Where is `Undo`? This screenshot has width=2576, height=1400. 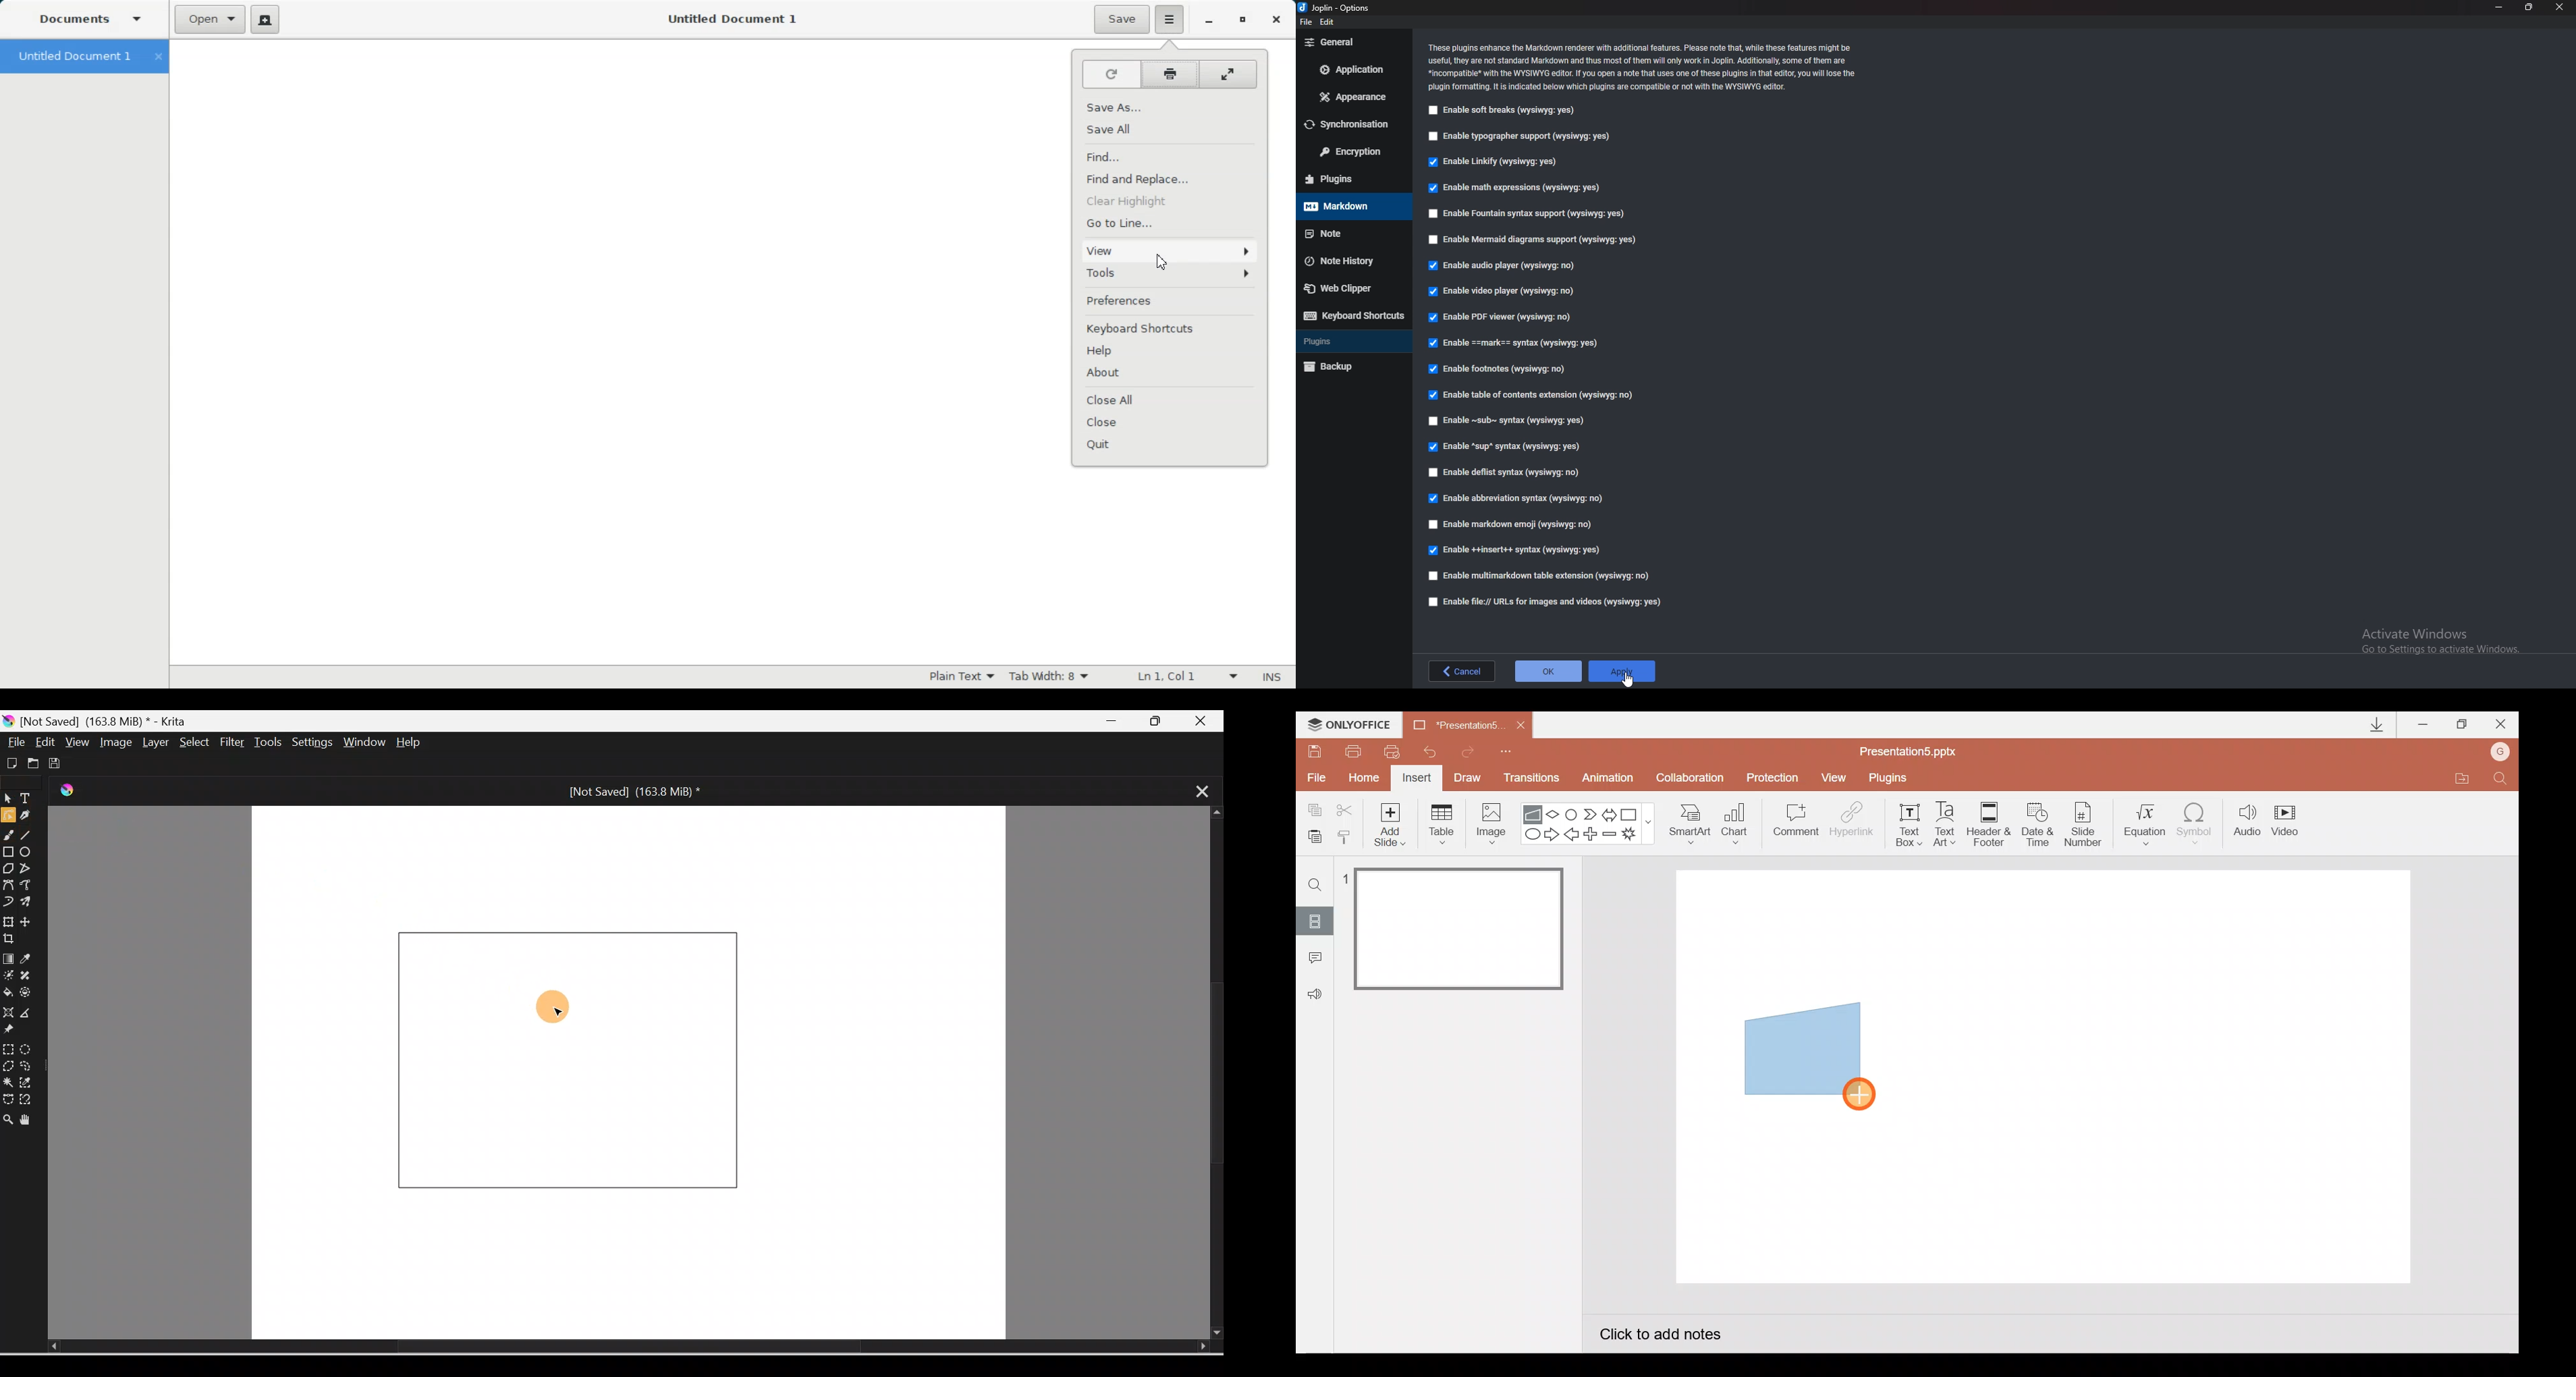 Undo is located at coordinates (1432, 752).